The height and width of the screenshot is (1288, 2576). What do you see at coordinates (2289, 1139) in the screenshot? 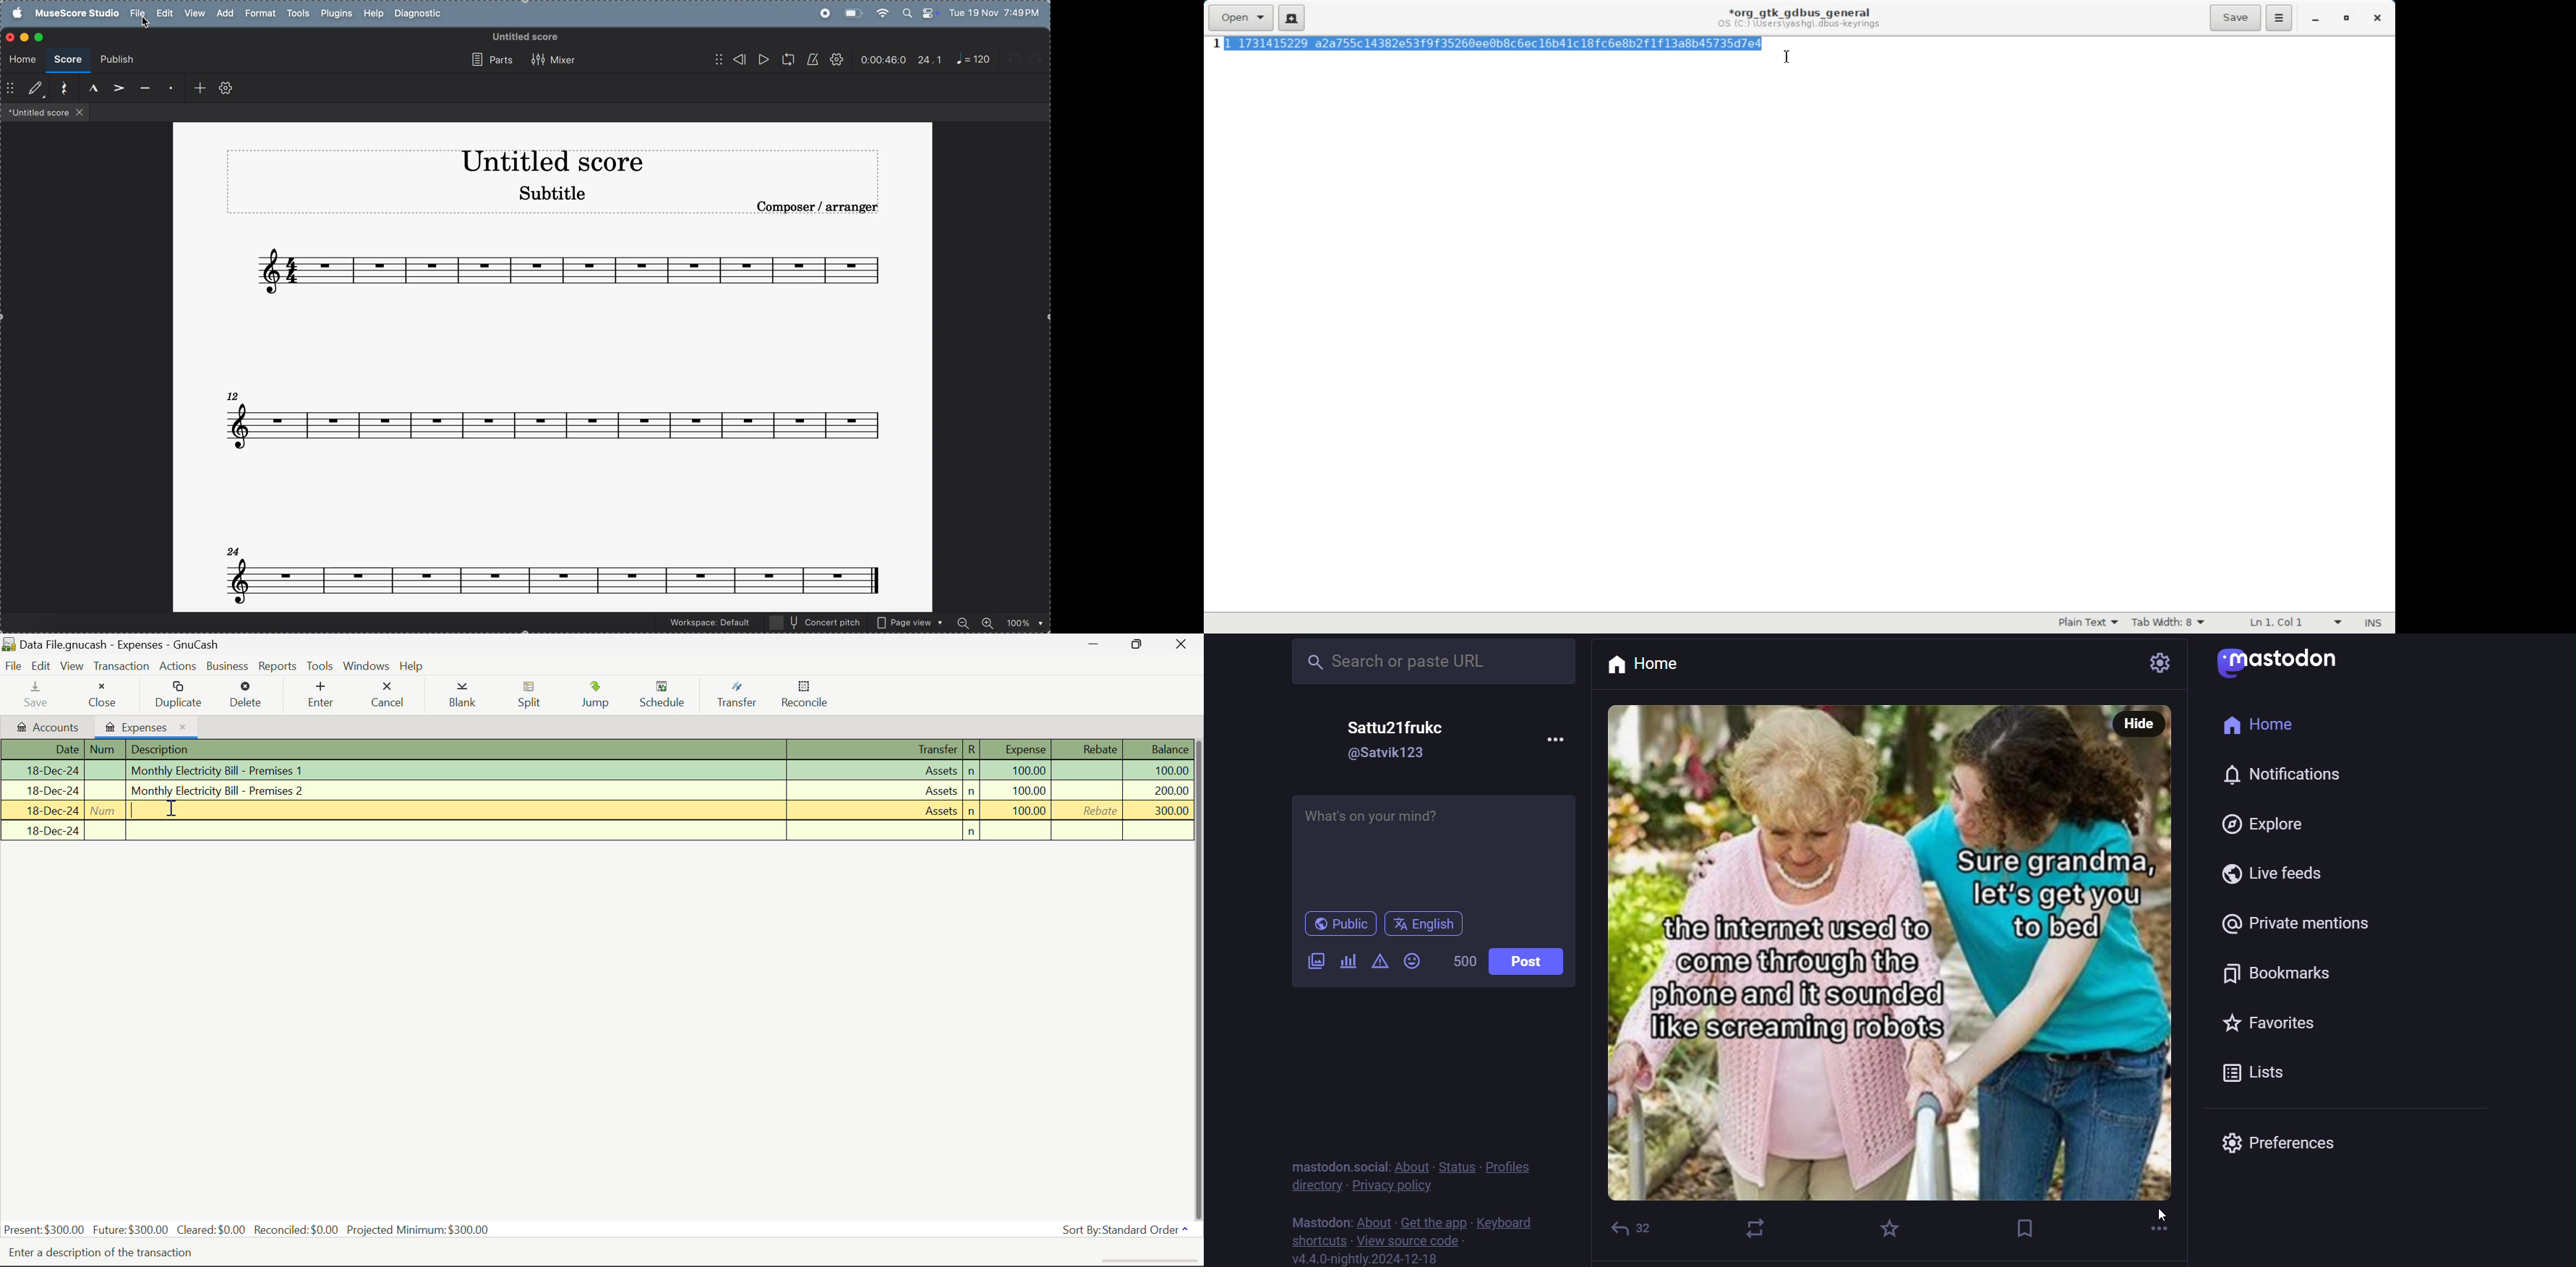
I see `preferences` at bounding box center [2289, 1139].